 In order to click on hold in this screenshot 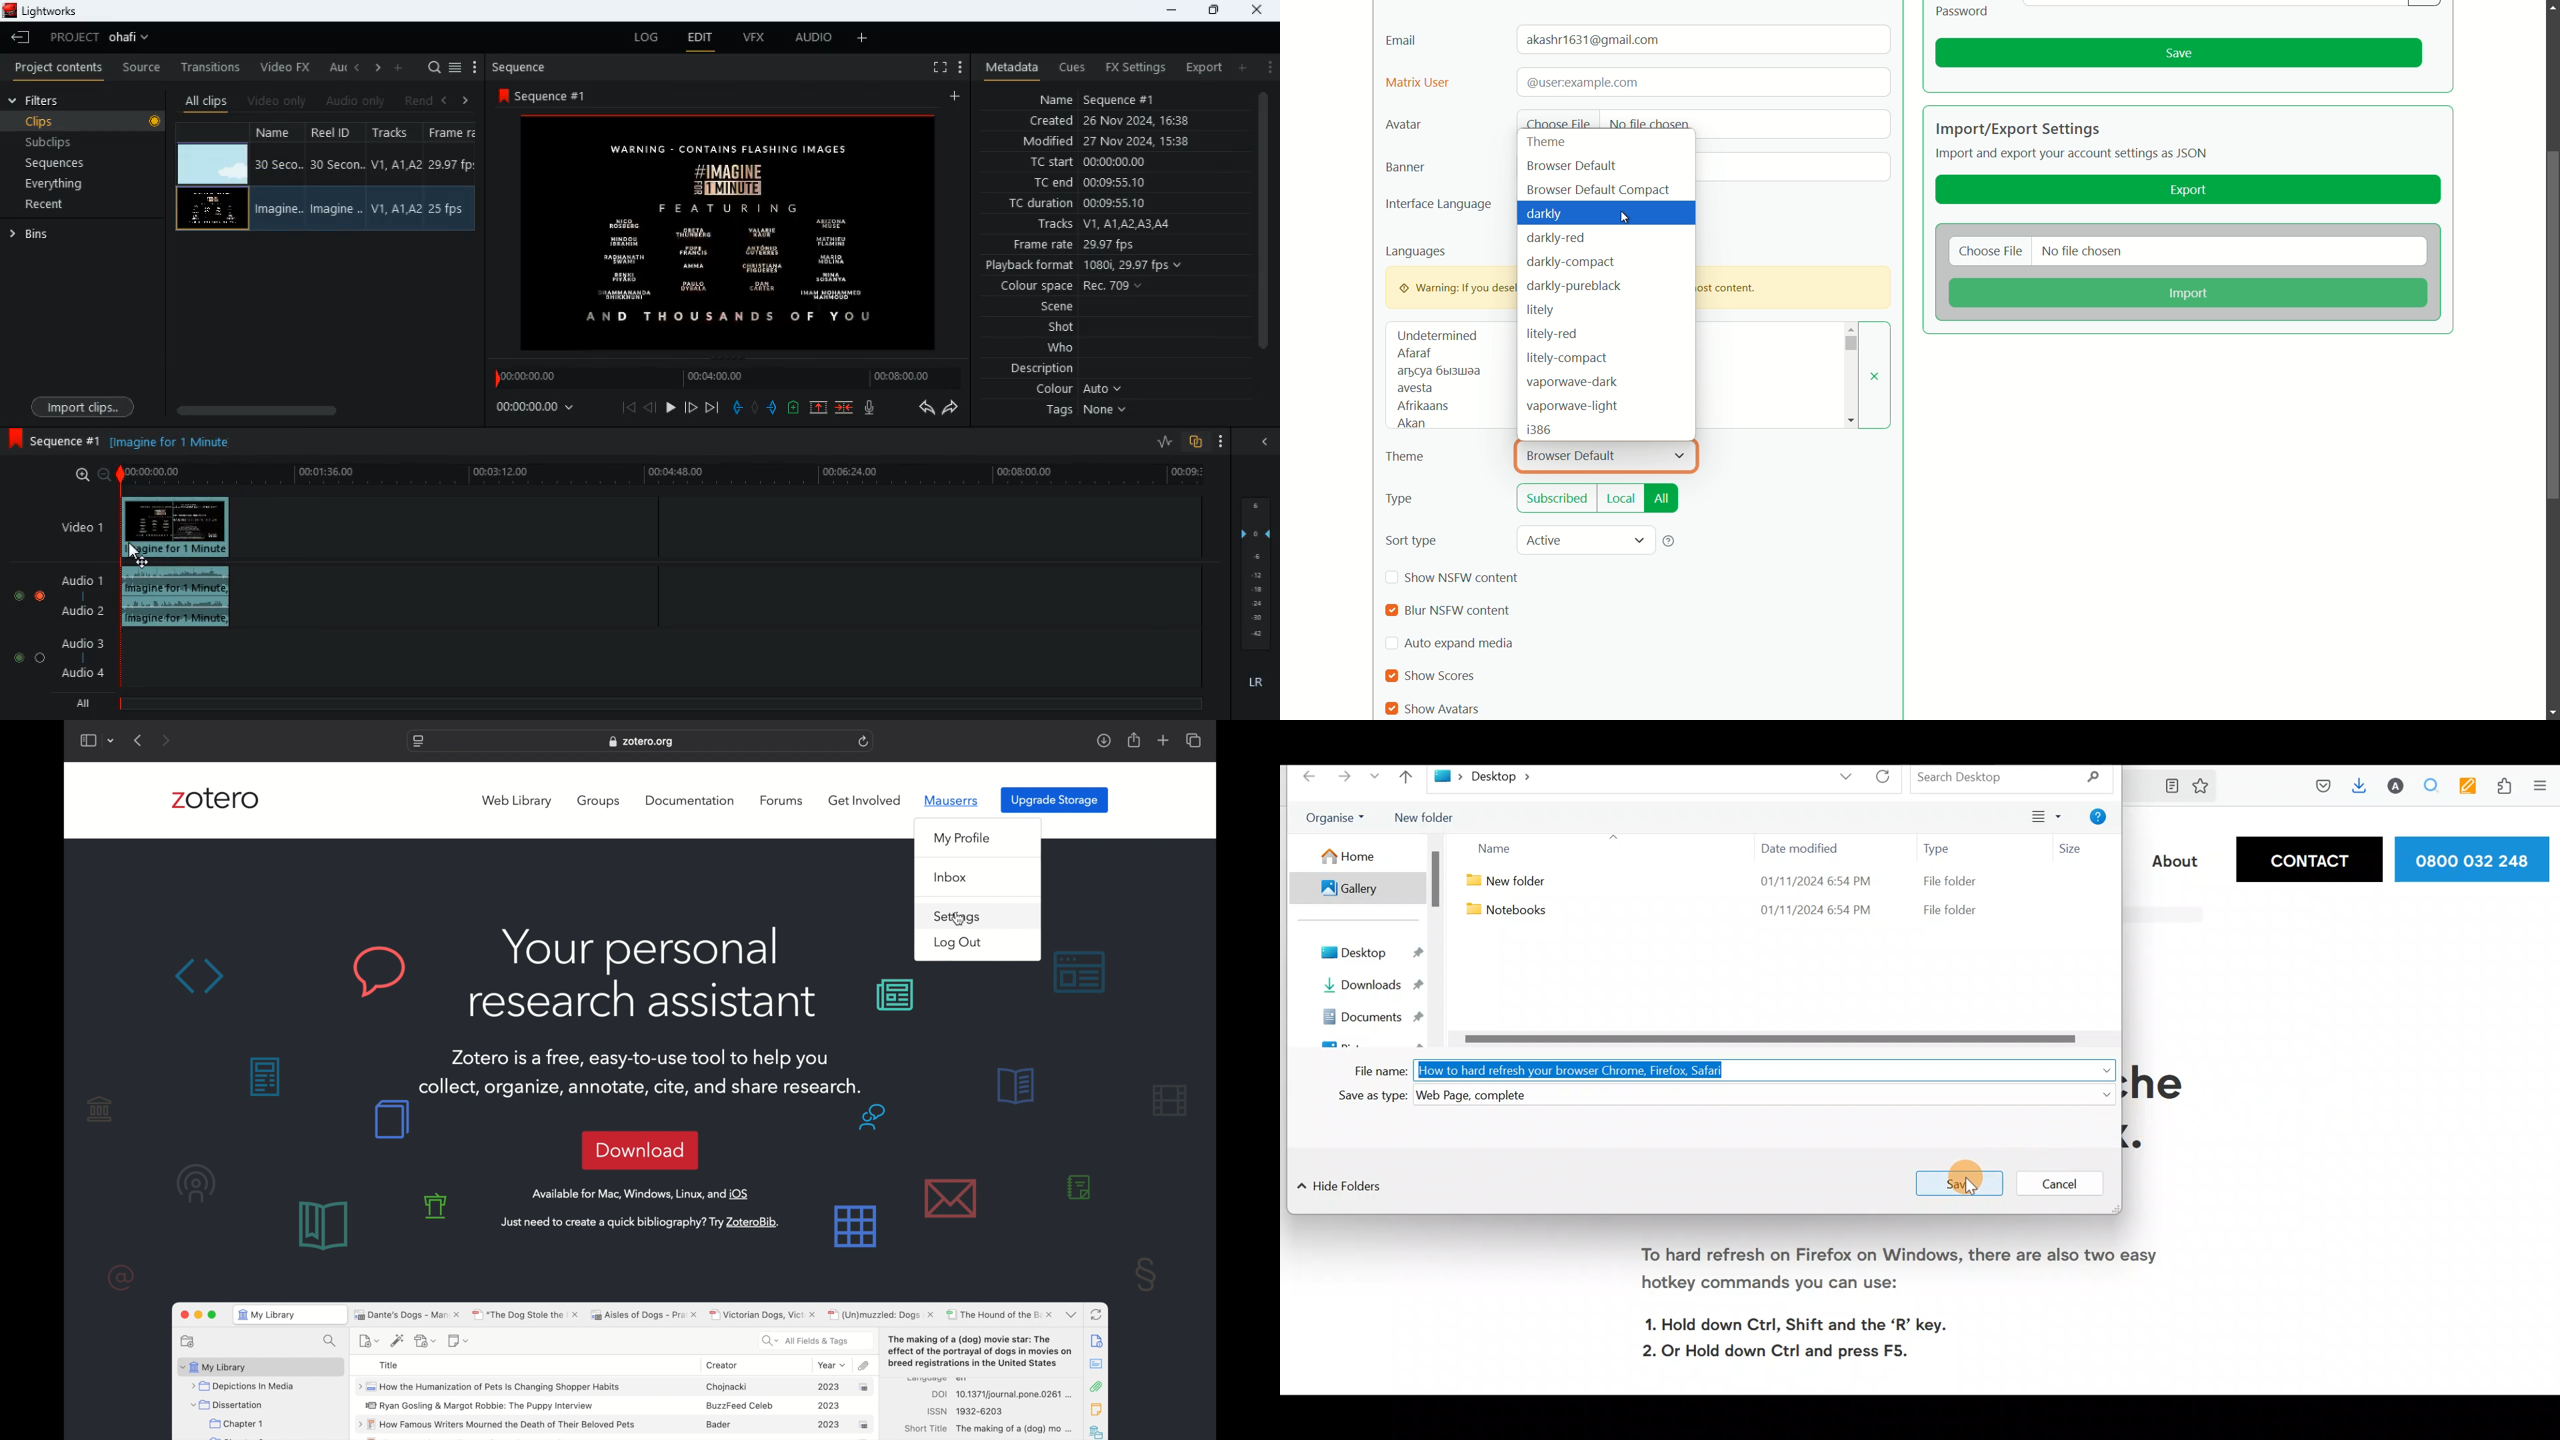, I will do `click(755, 408)`.